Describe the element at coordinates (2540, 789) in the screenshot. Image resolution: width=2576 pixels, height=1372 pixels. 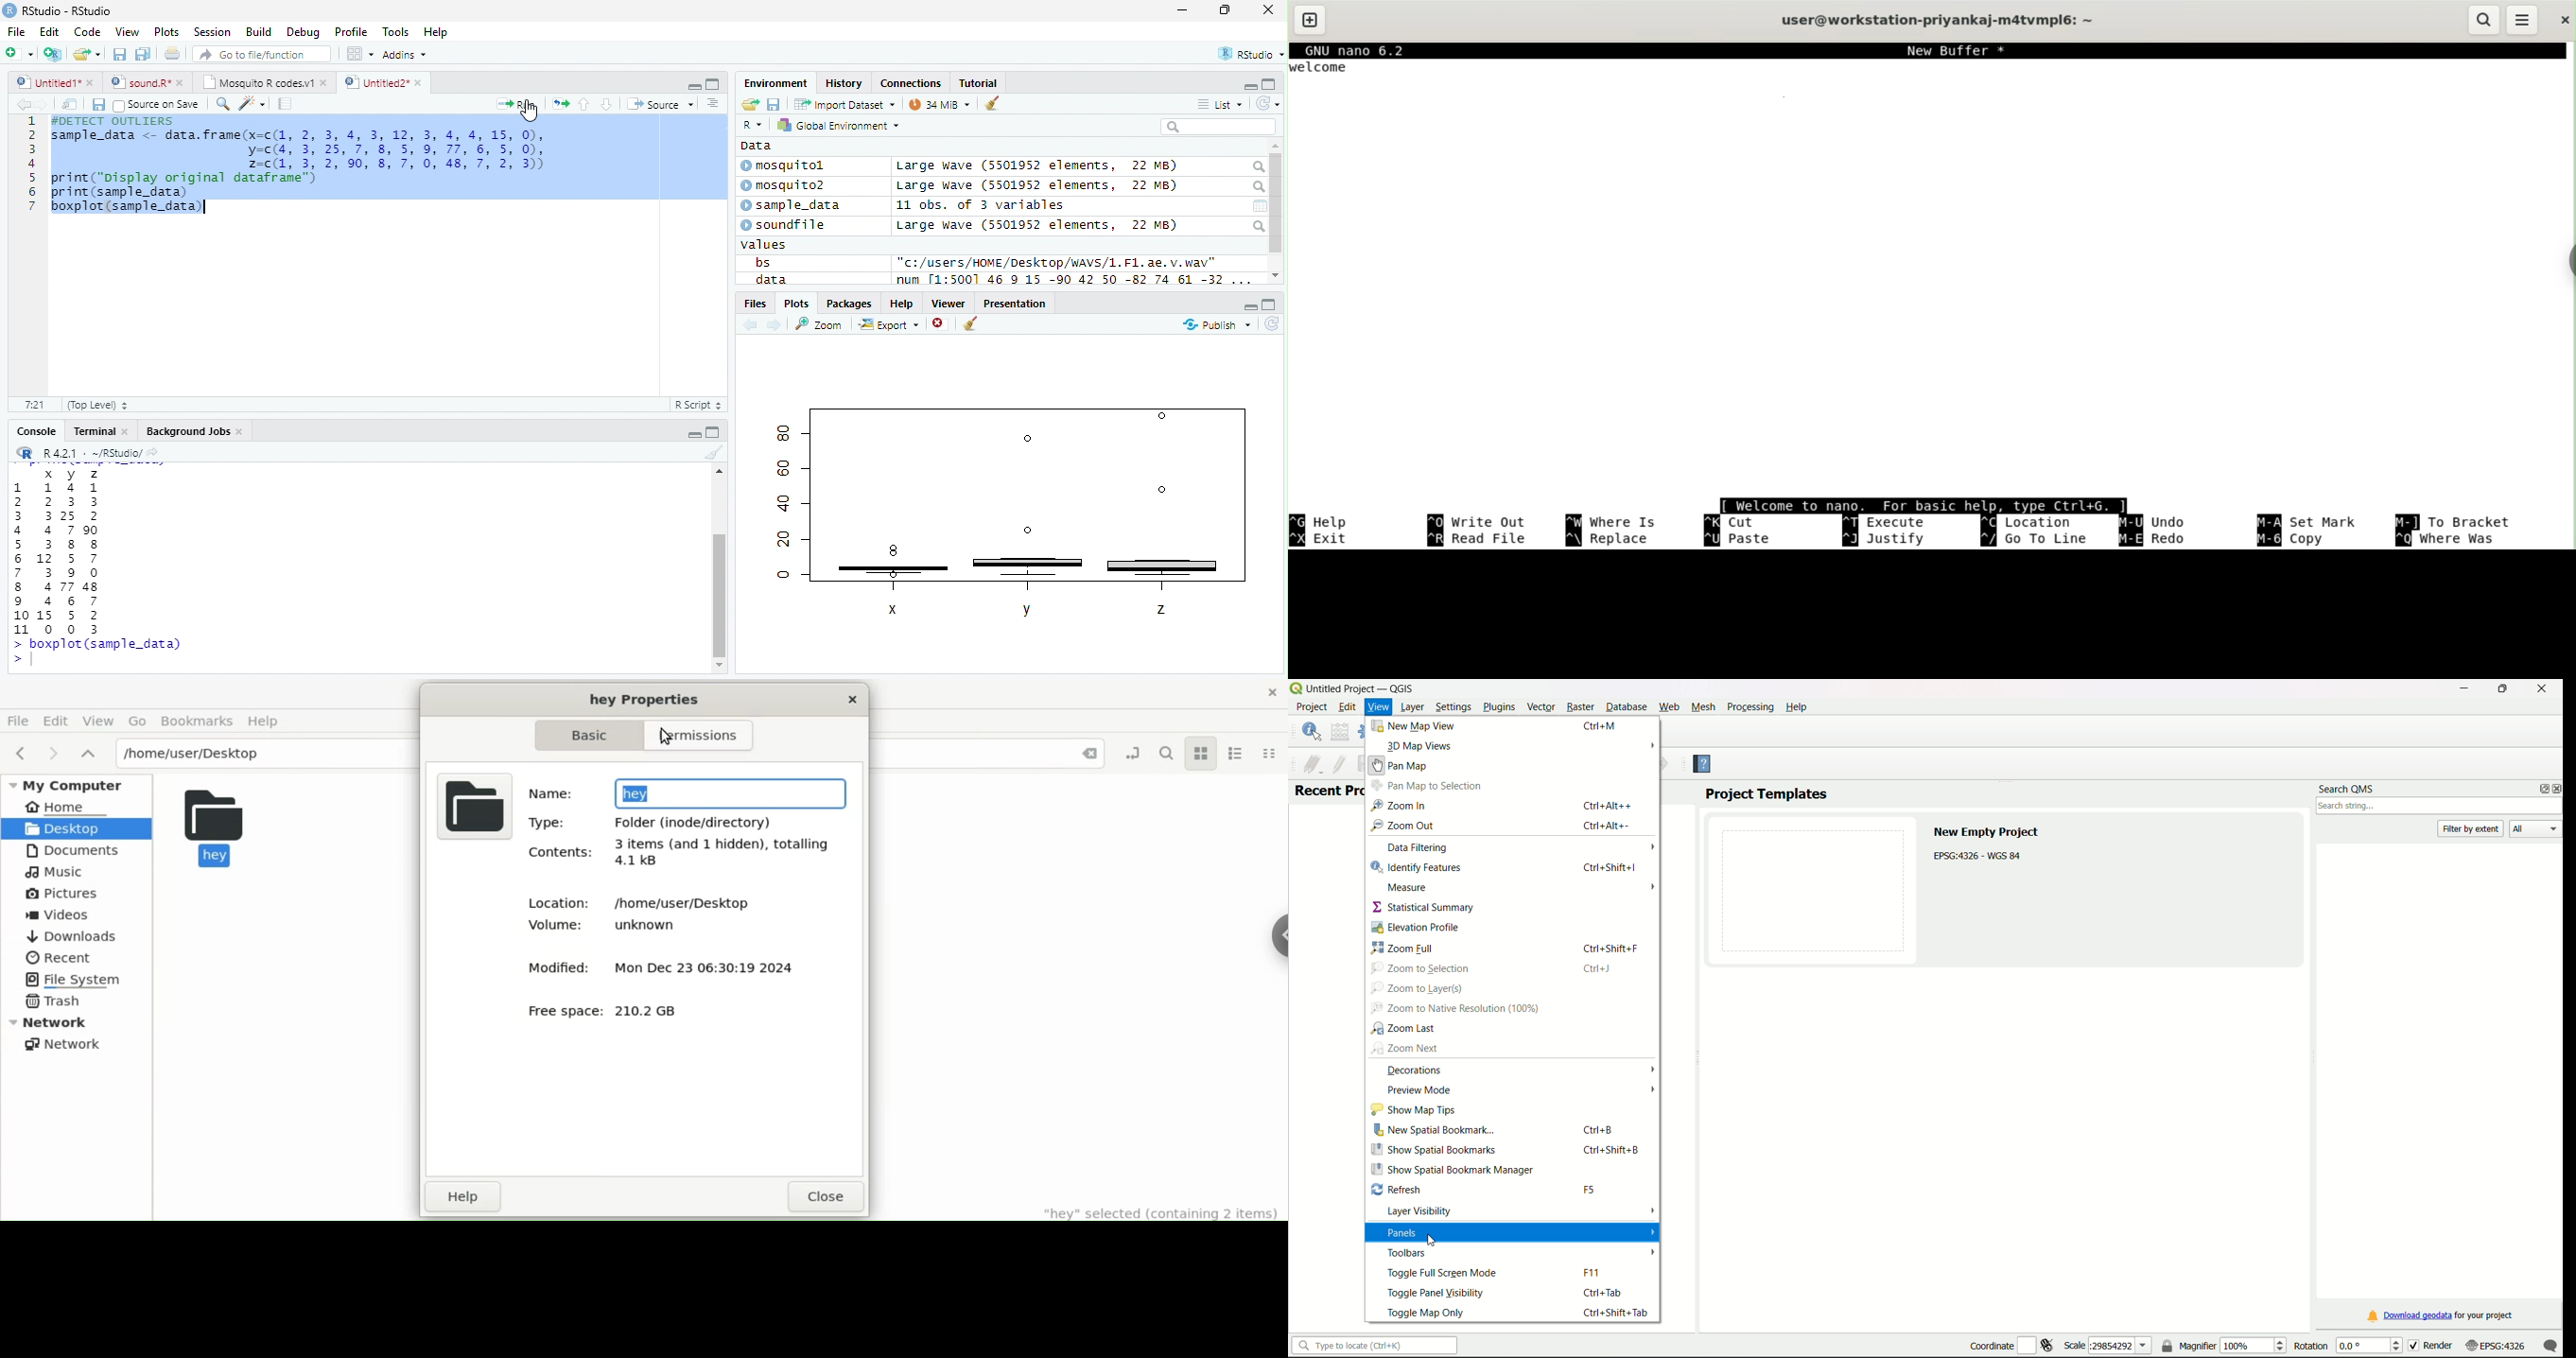
I see `options` at that location.